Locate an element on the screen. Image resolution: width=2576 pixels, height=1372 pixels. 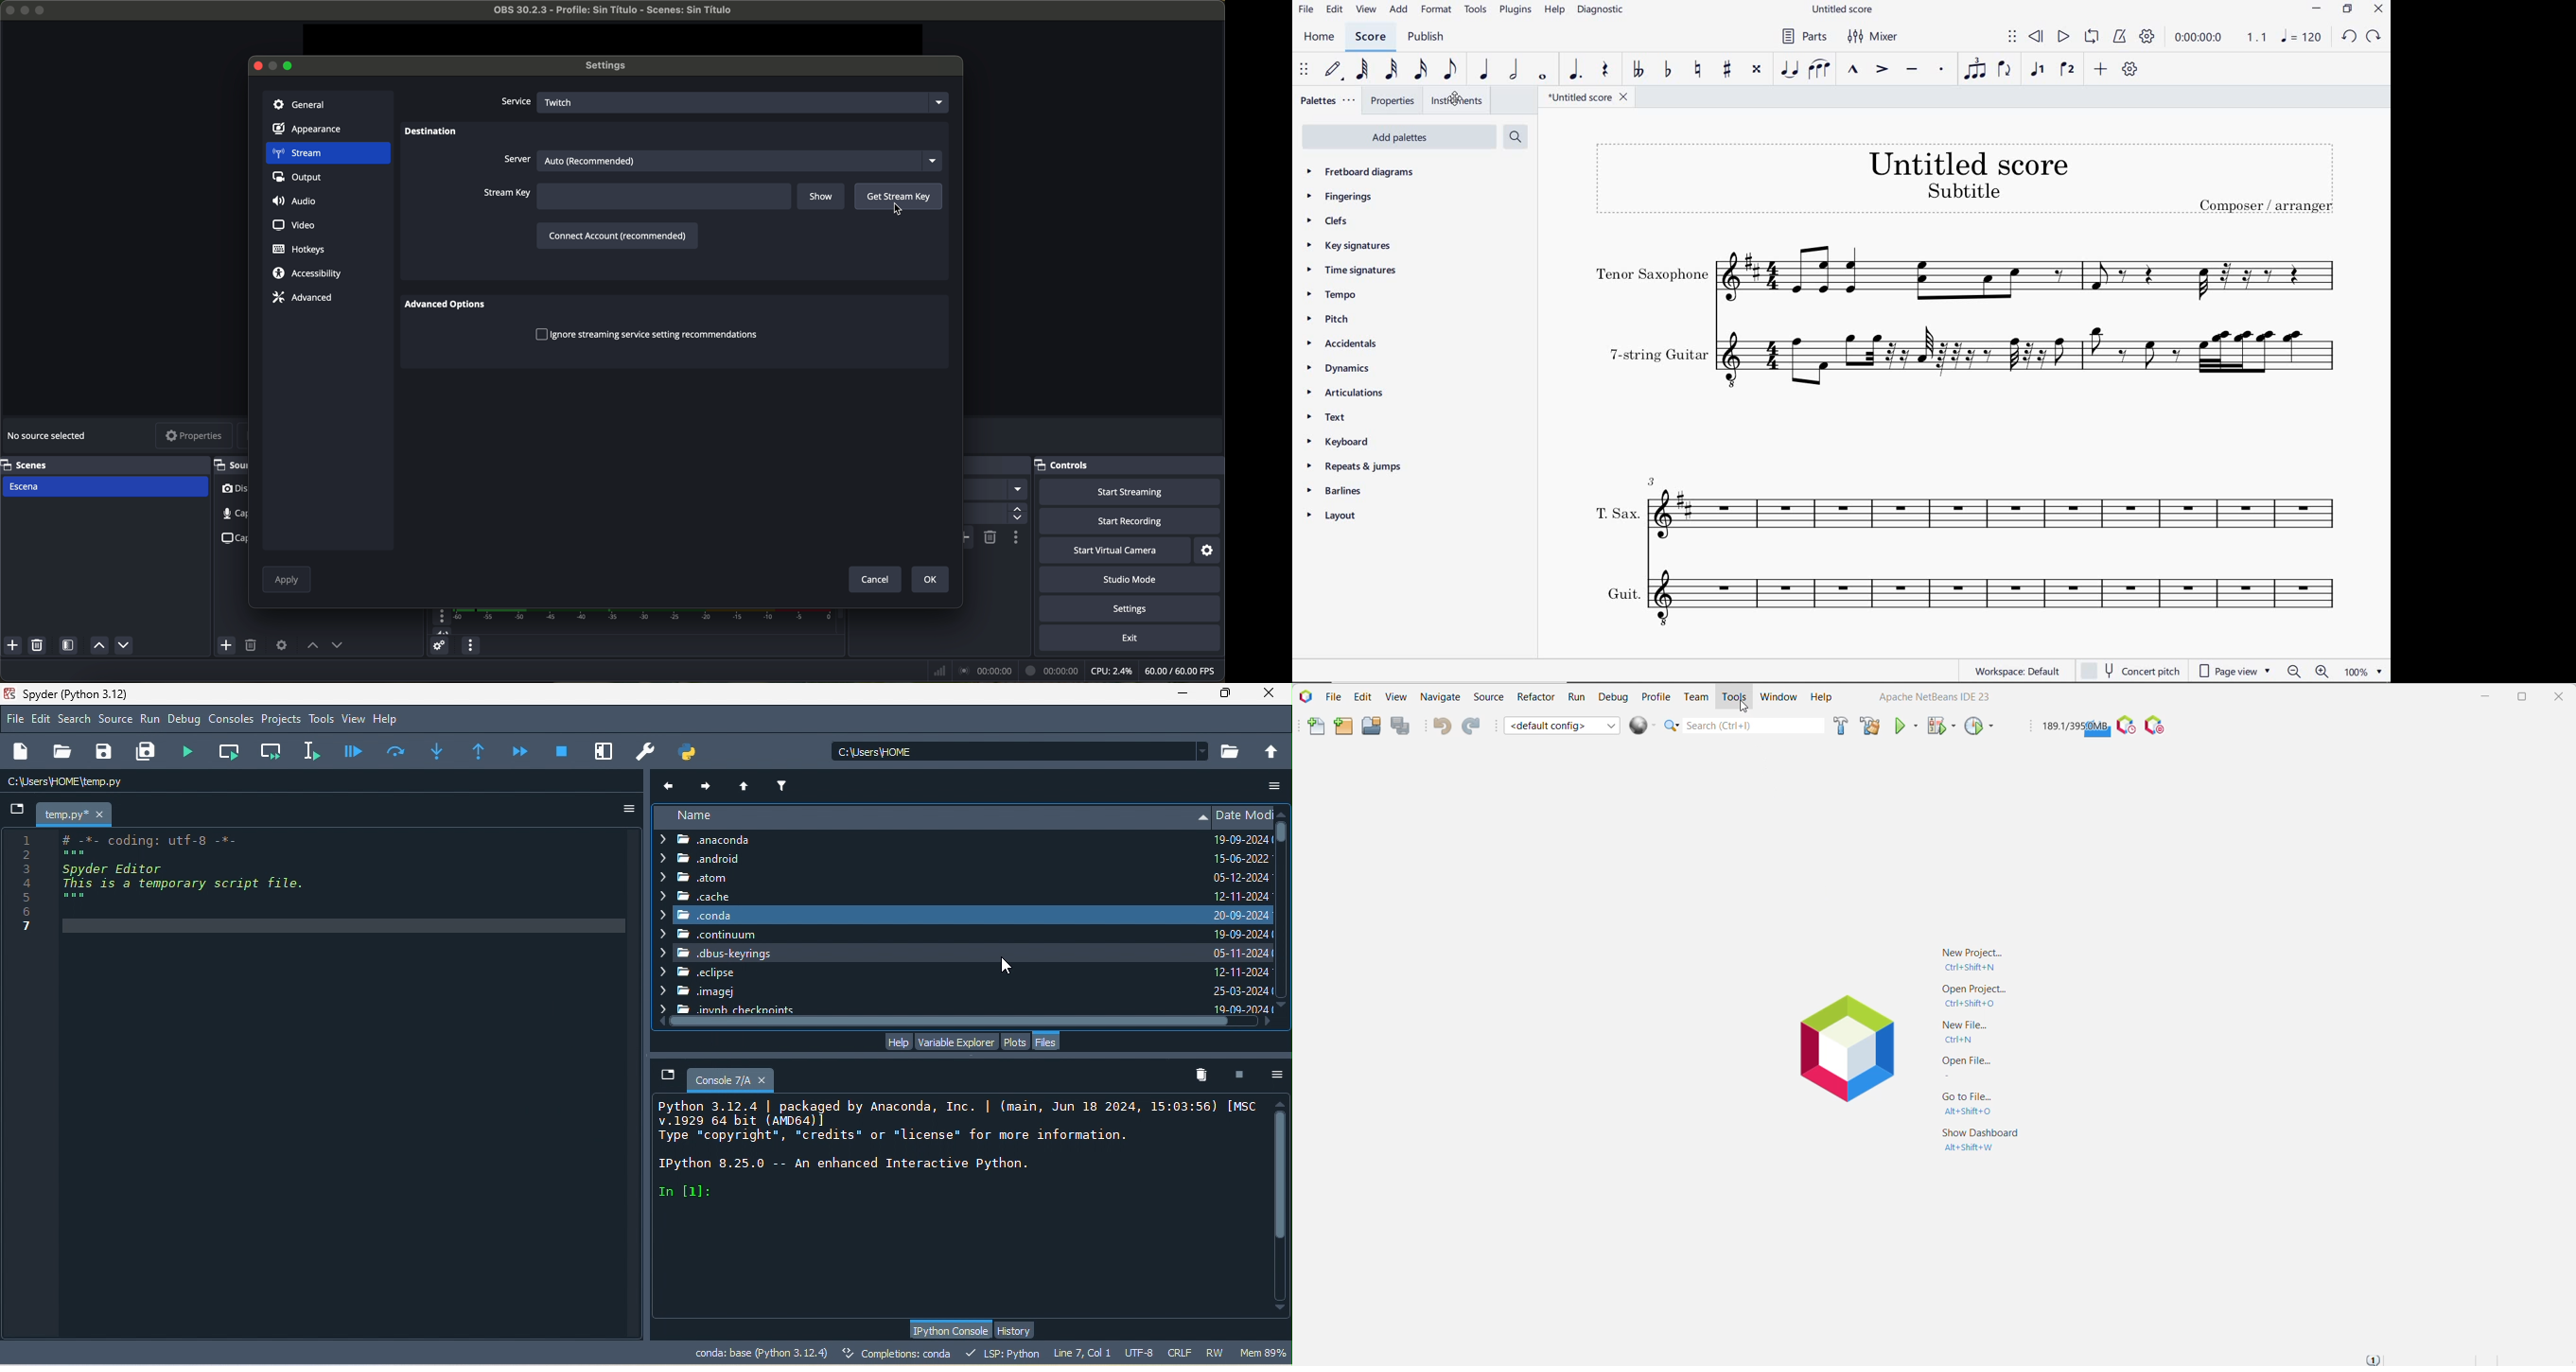
EIGHTH NOTE is located at coordinates (1451, 68).